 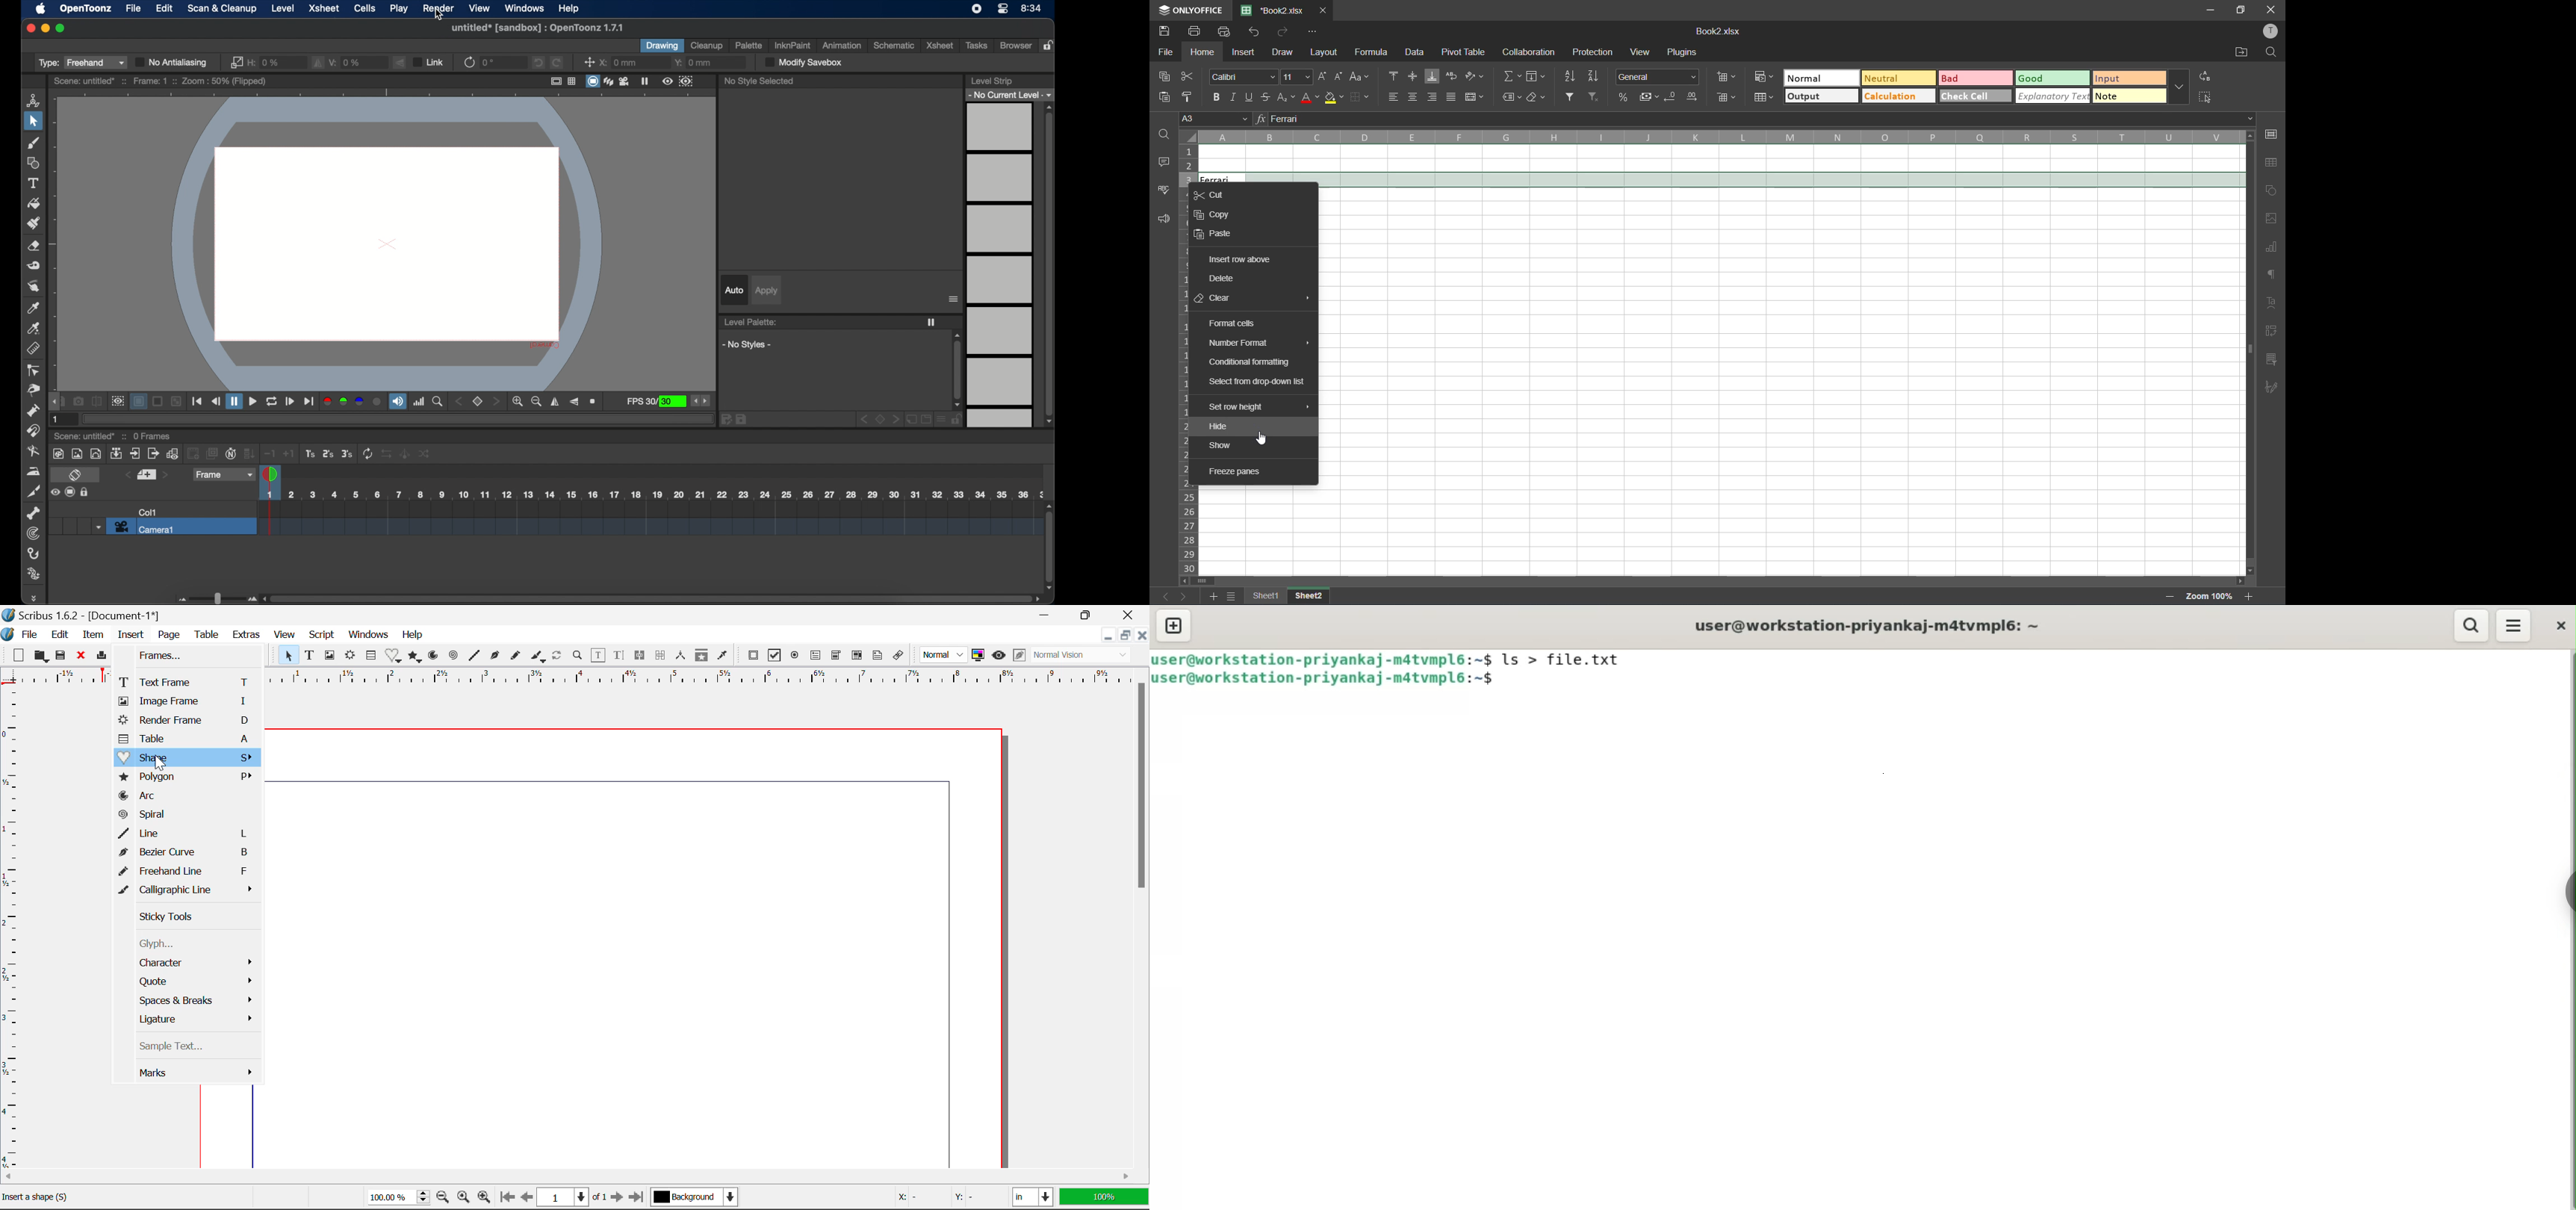 I want to click on , so click(x=153, y=436).